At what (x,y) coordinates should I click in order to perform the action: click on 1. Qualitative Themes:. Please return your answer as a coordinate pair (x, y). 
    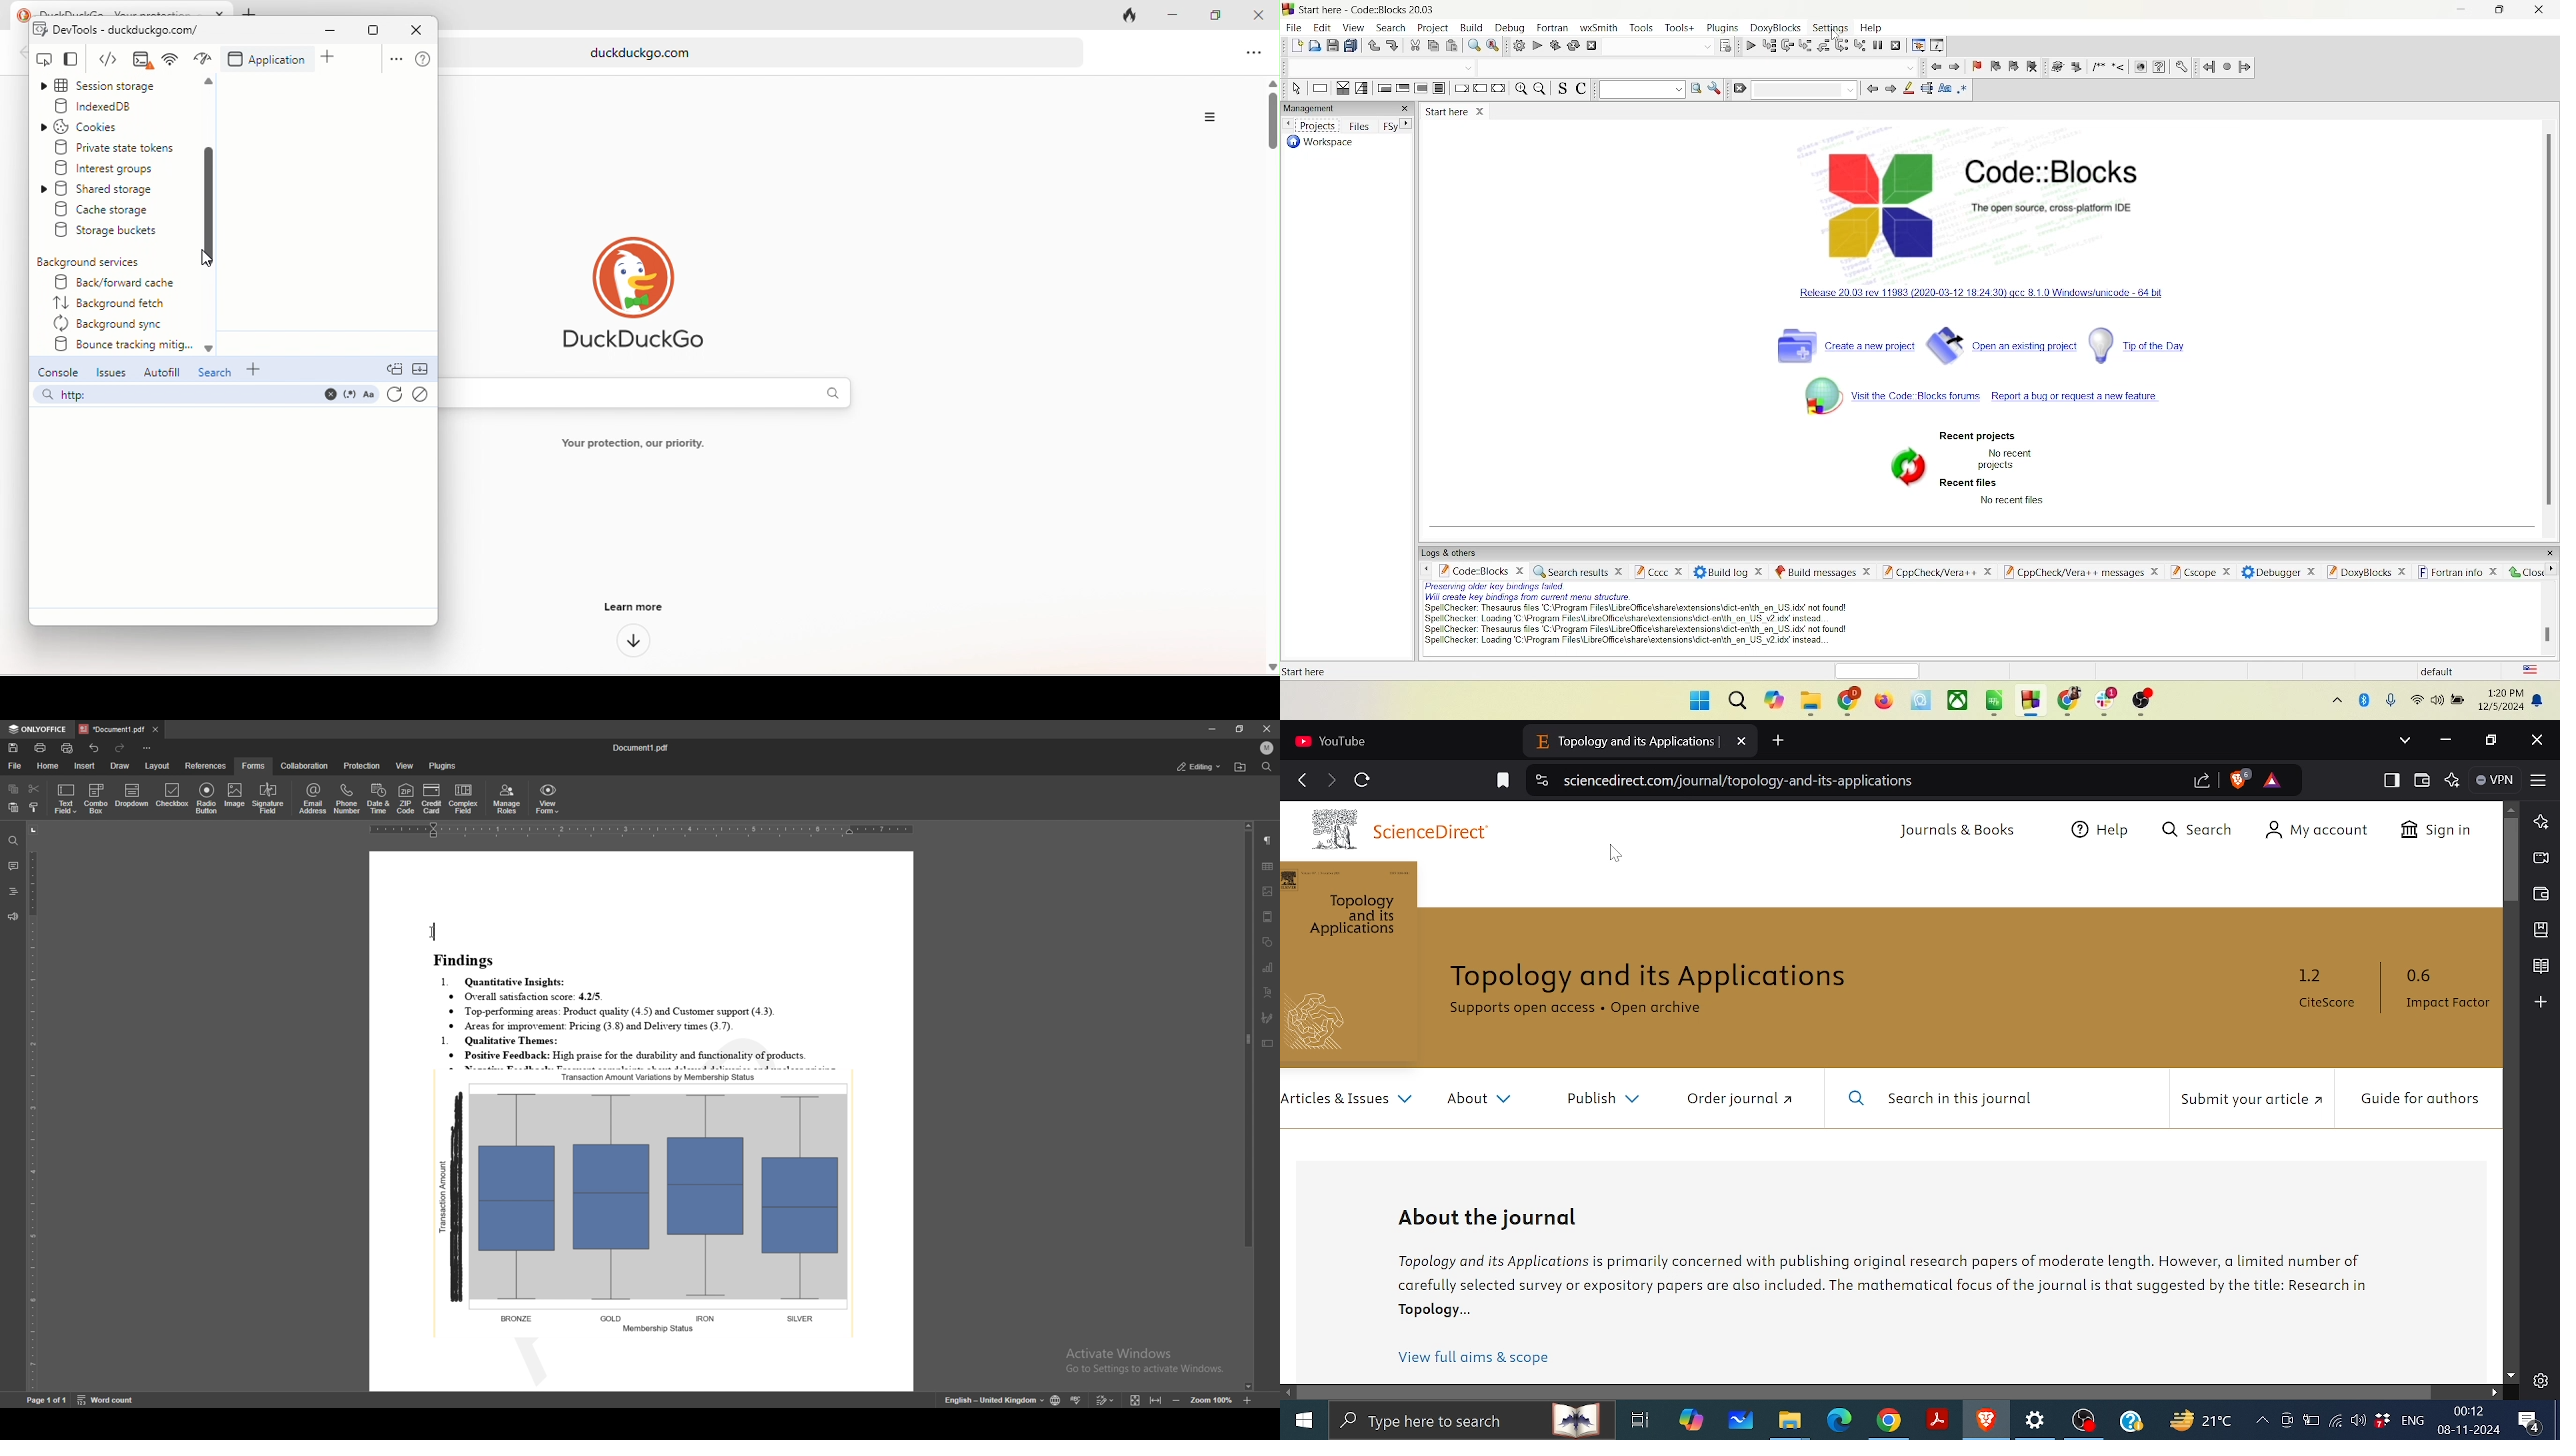
    Looking at the image, I should click on (507, 1041).